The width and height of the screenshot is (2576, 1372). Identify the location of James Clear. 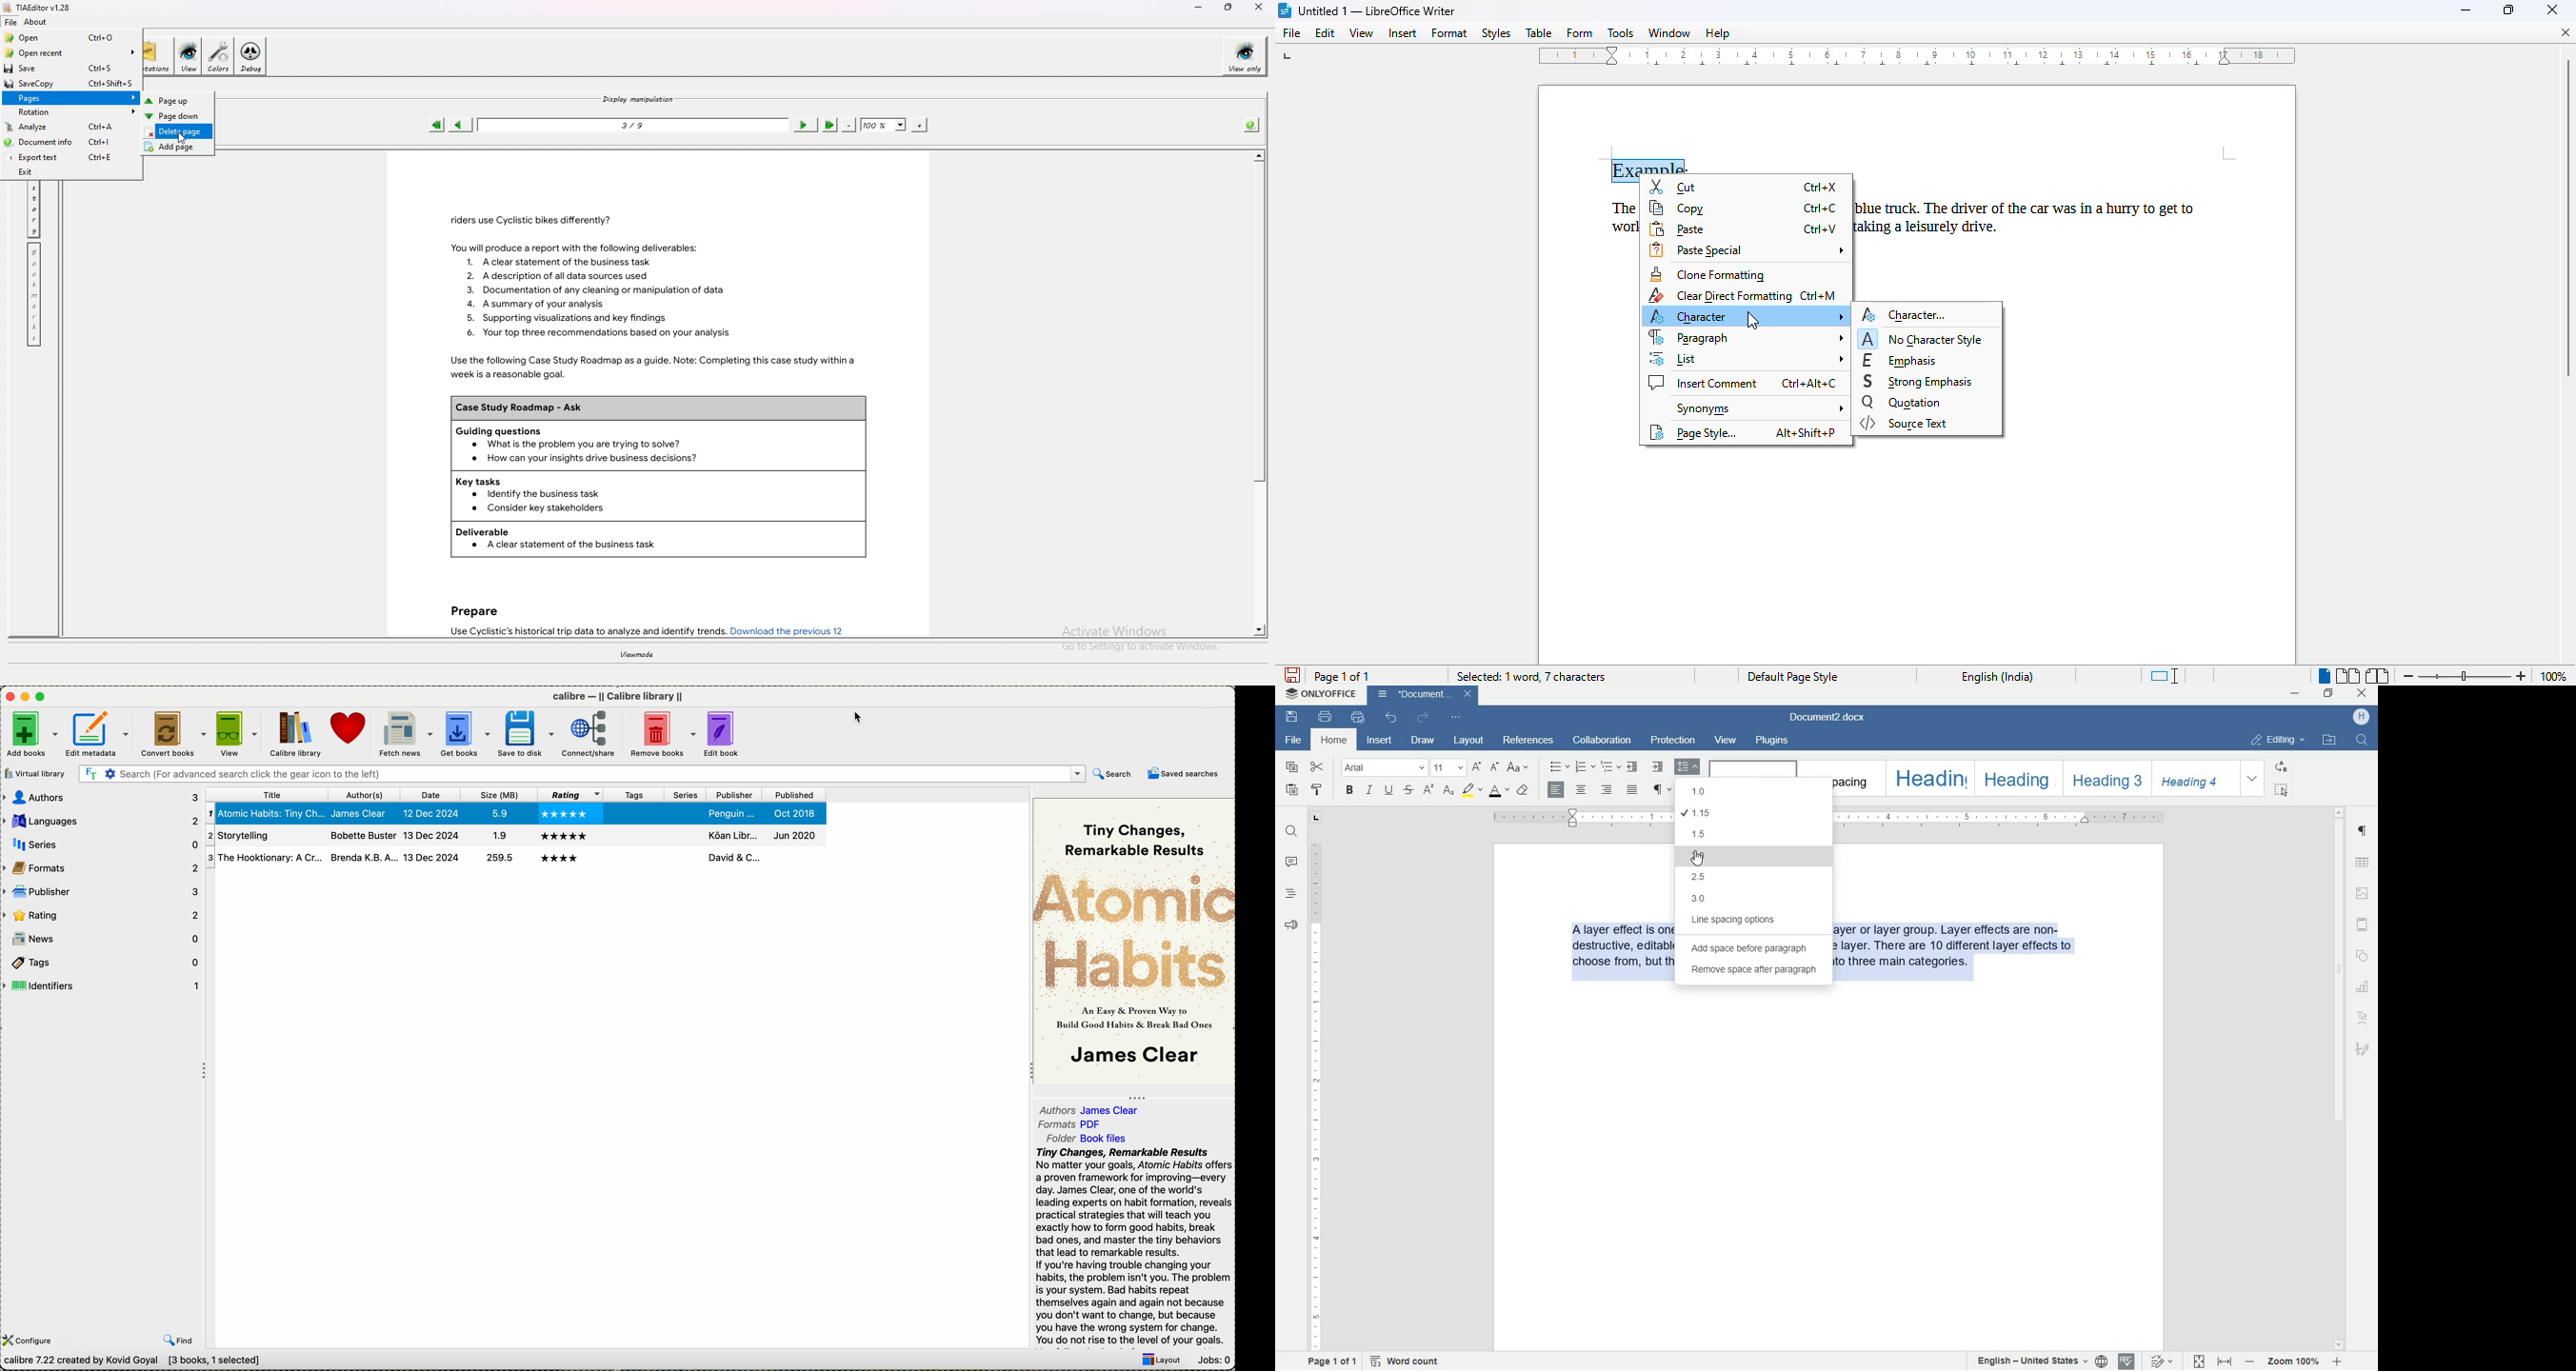
(1115, 1110).